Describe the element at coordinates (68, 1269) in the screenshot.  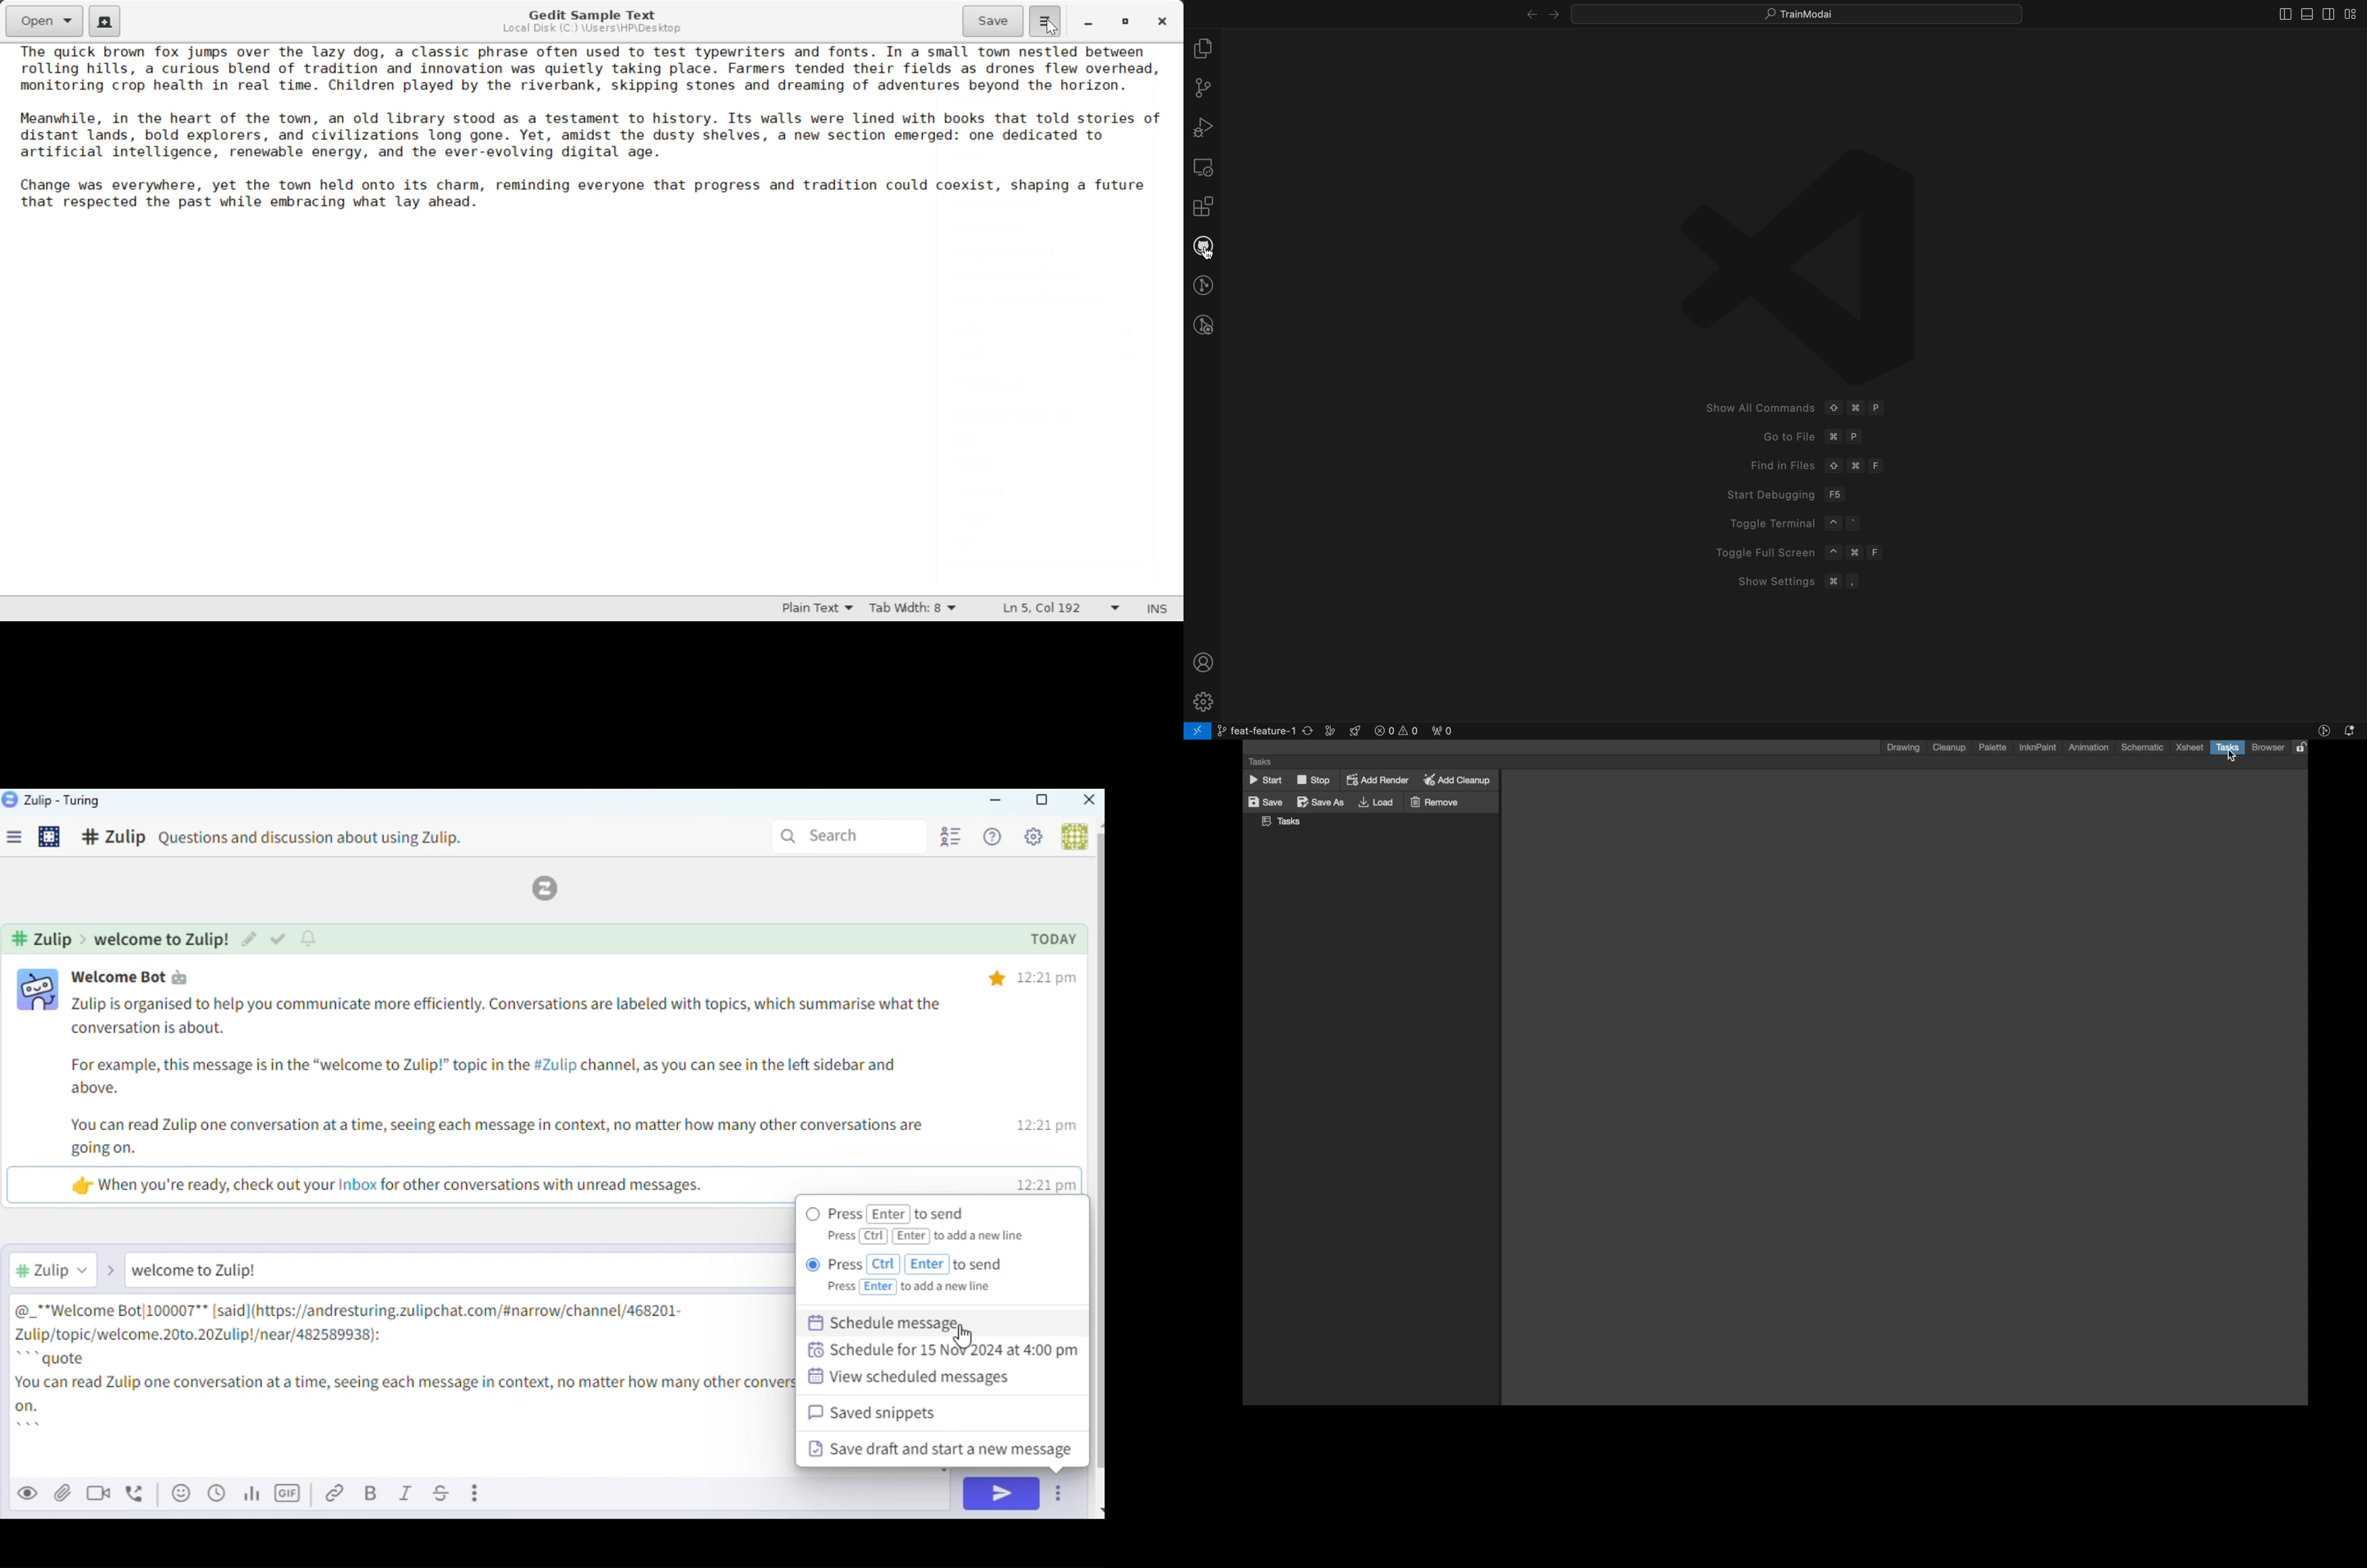
I see `User` at that location.